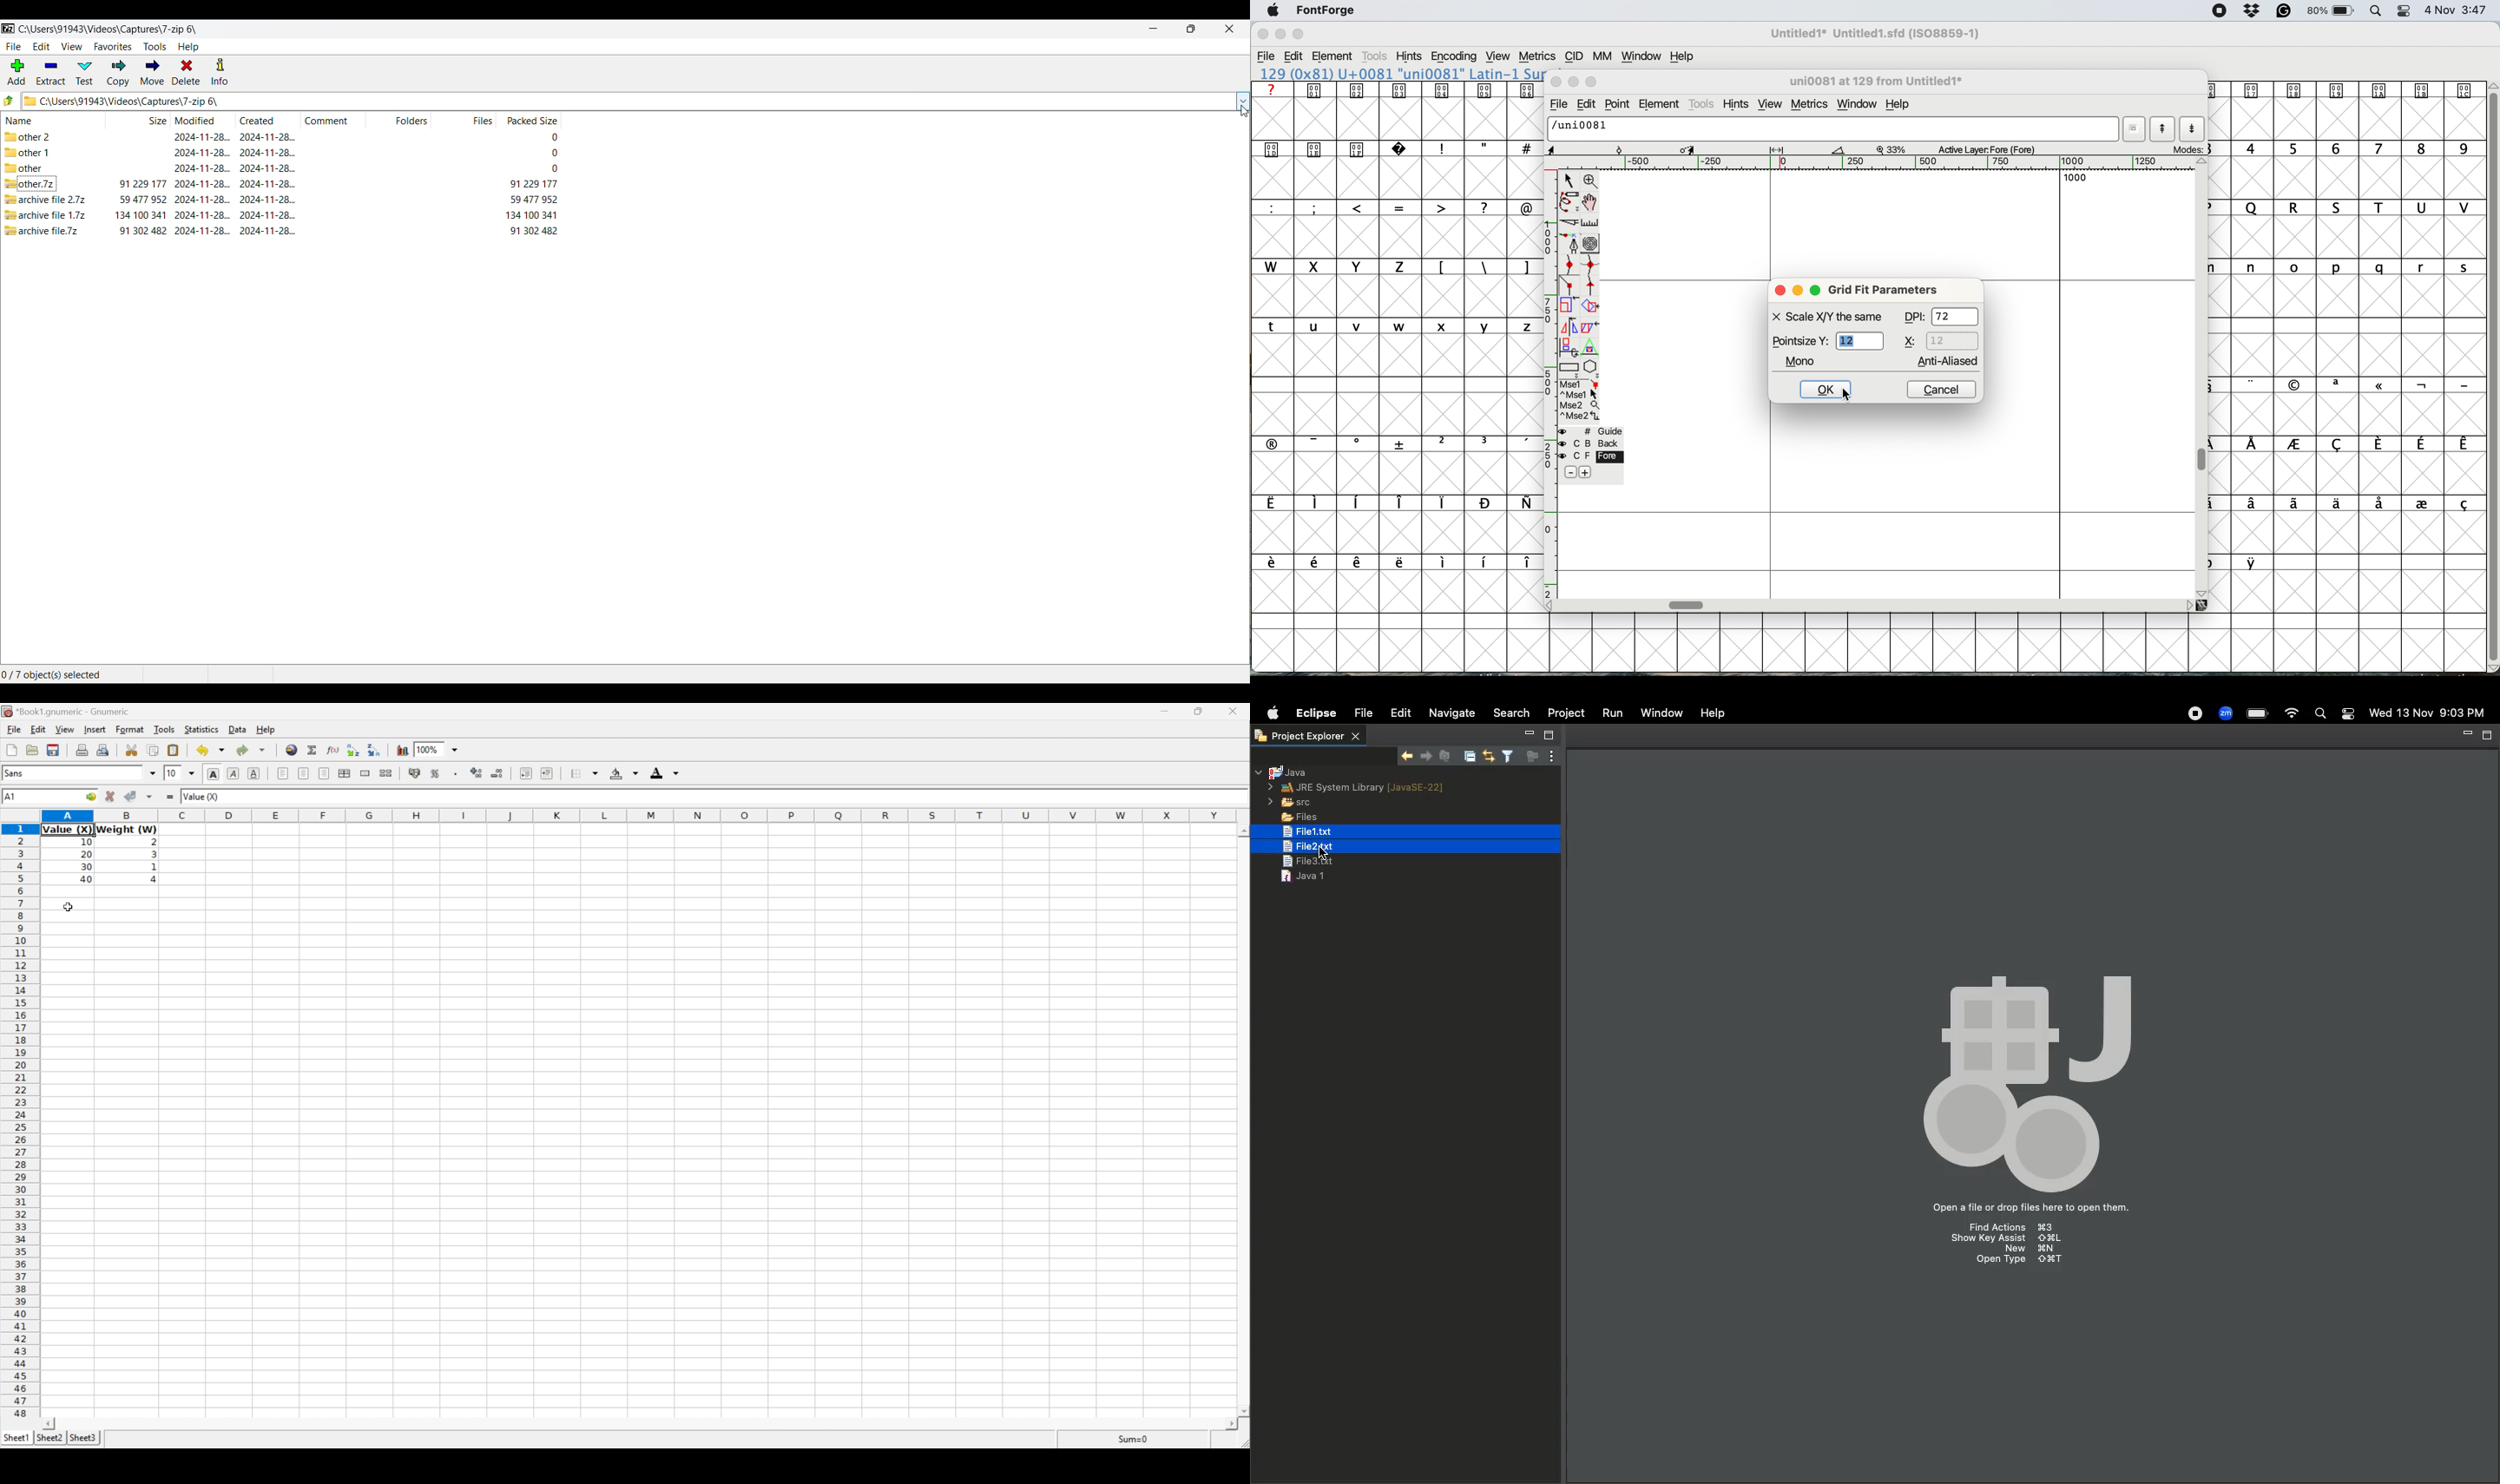  I want to click on Screen Recording Indicator, so click(2220, 11).